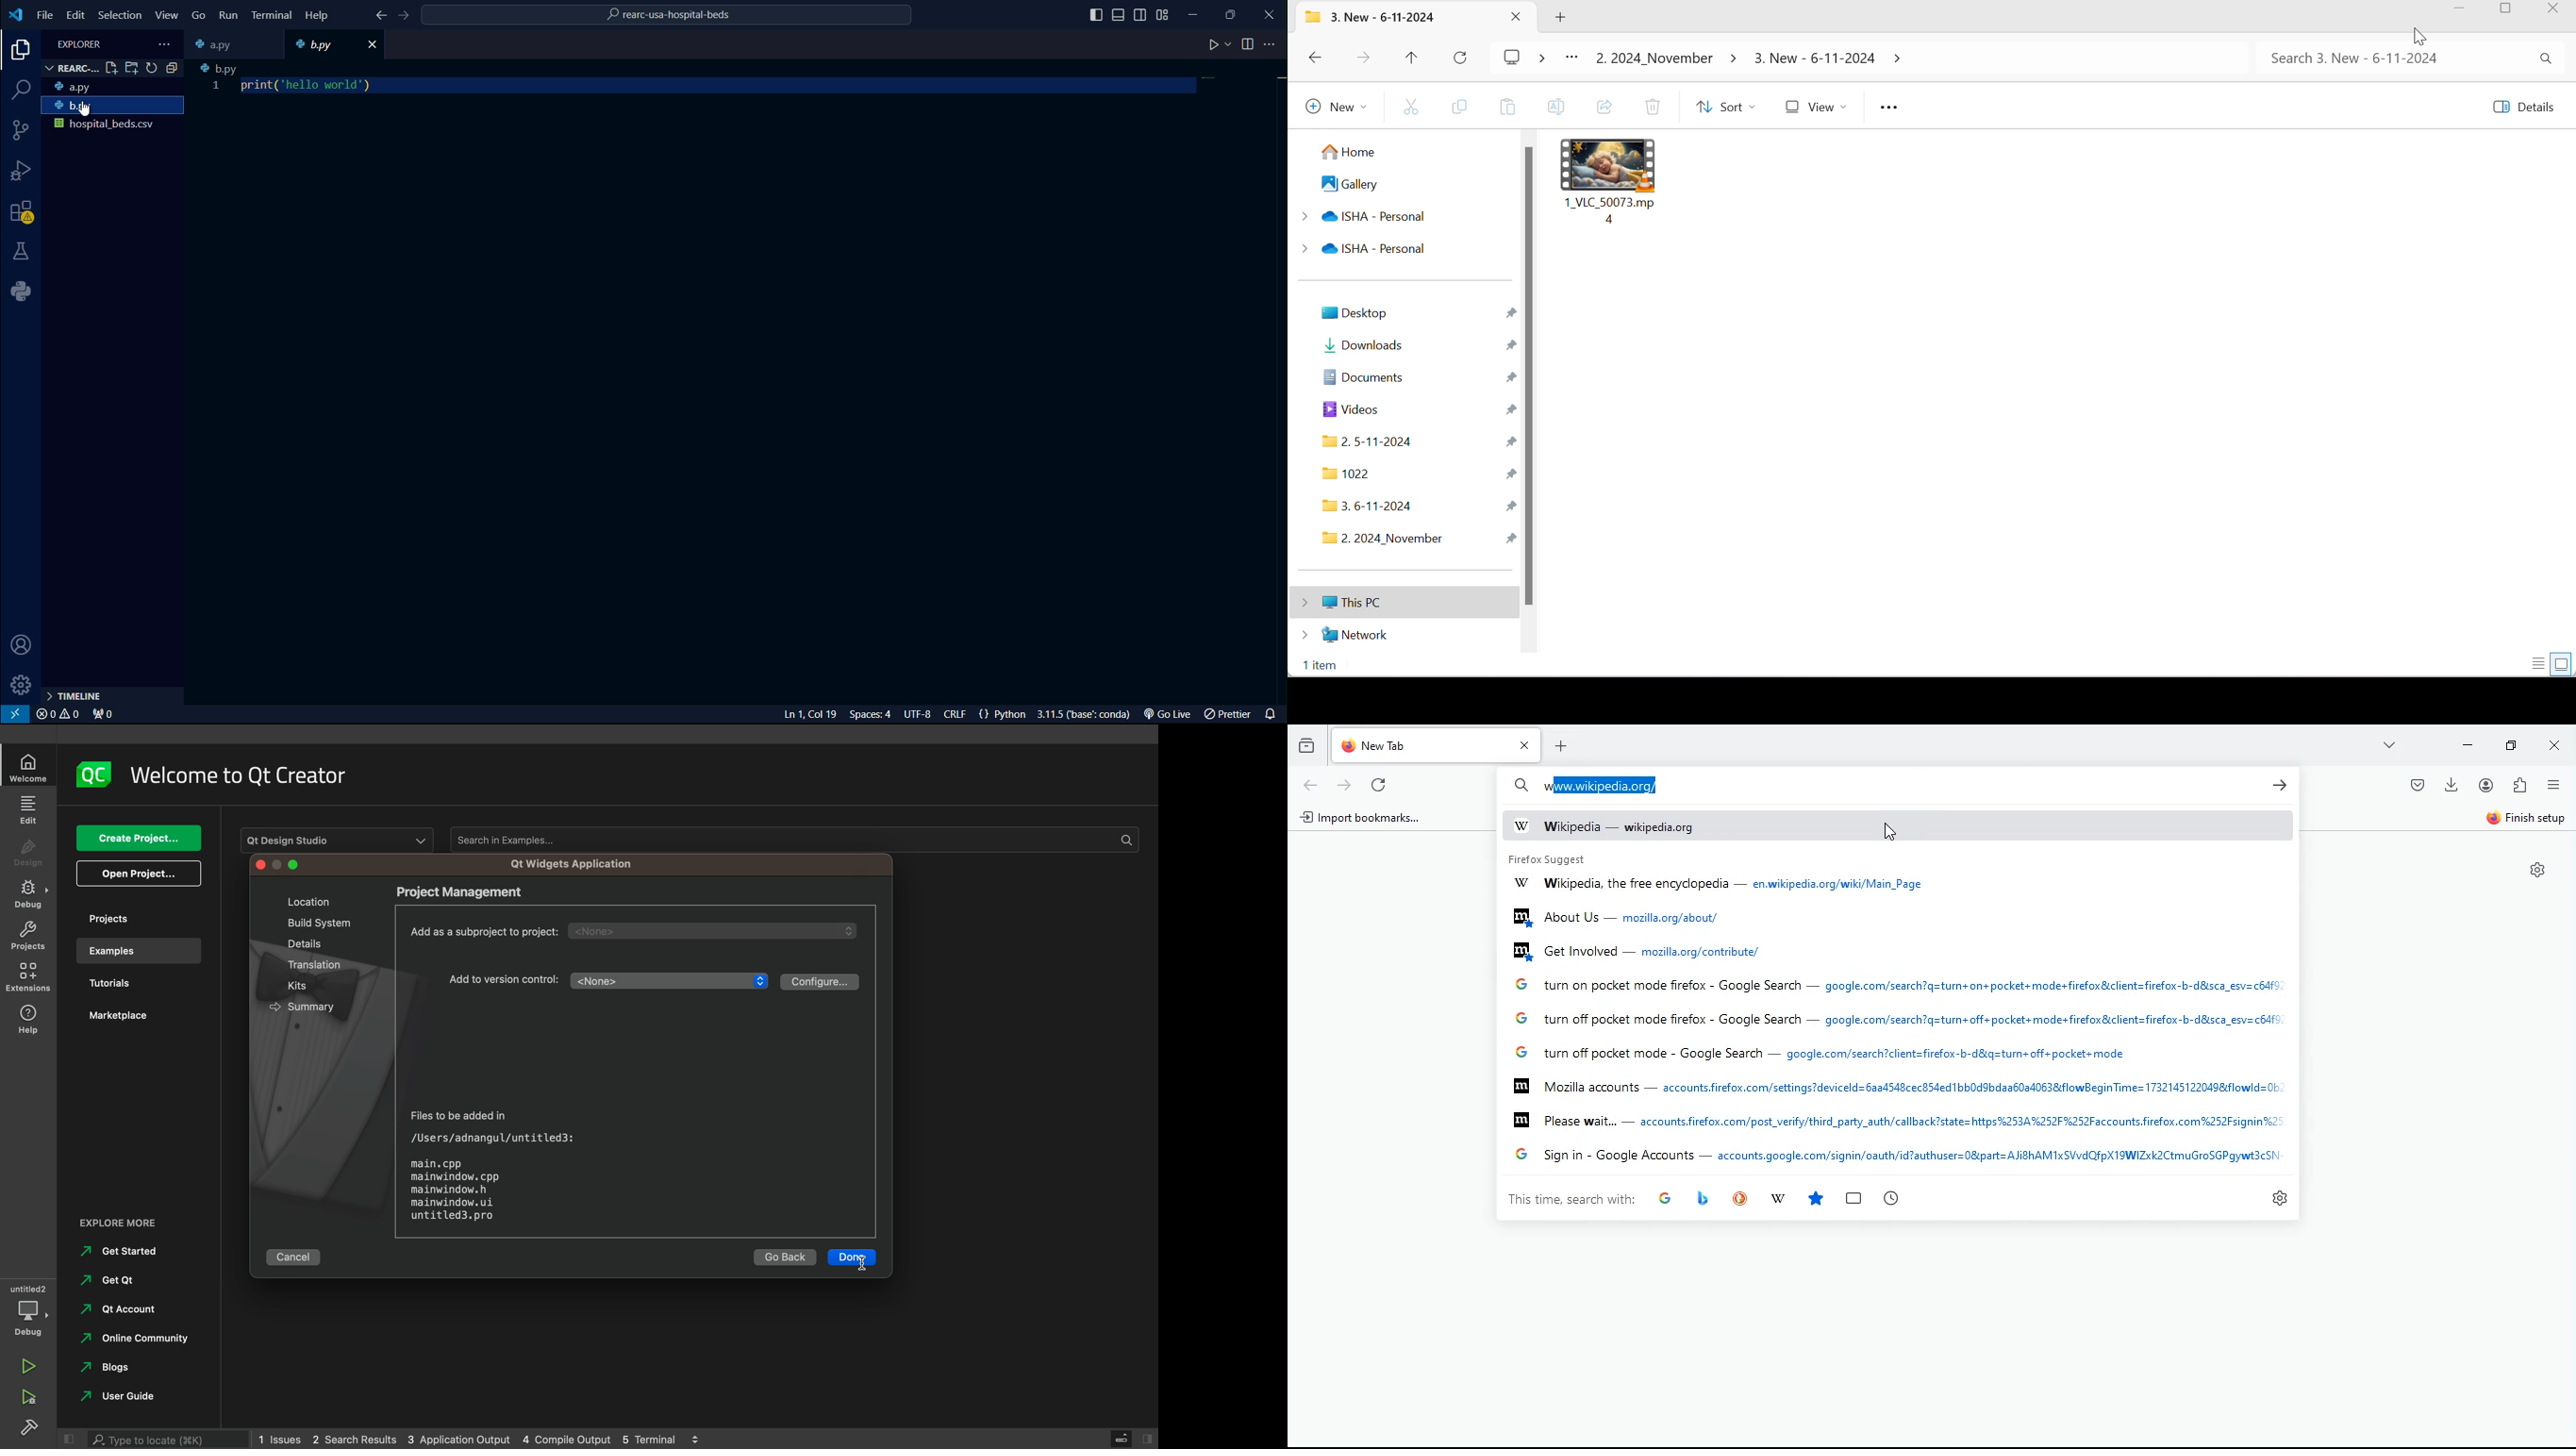 The width and height of the screenshot is (2576, 1456). Describe the element at coordinates (2417, 34) in the screenshot. I see `Cursor` at that location.